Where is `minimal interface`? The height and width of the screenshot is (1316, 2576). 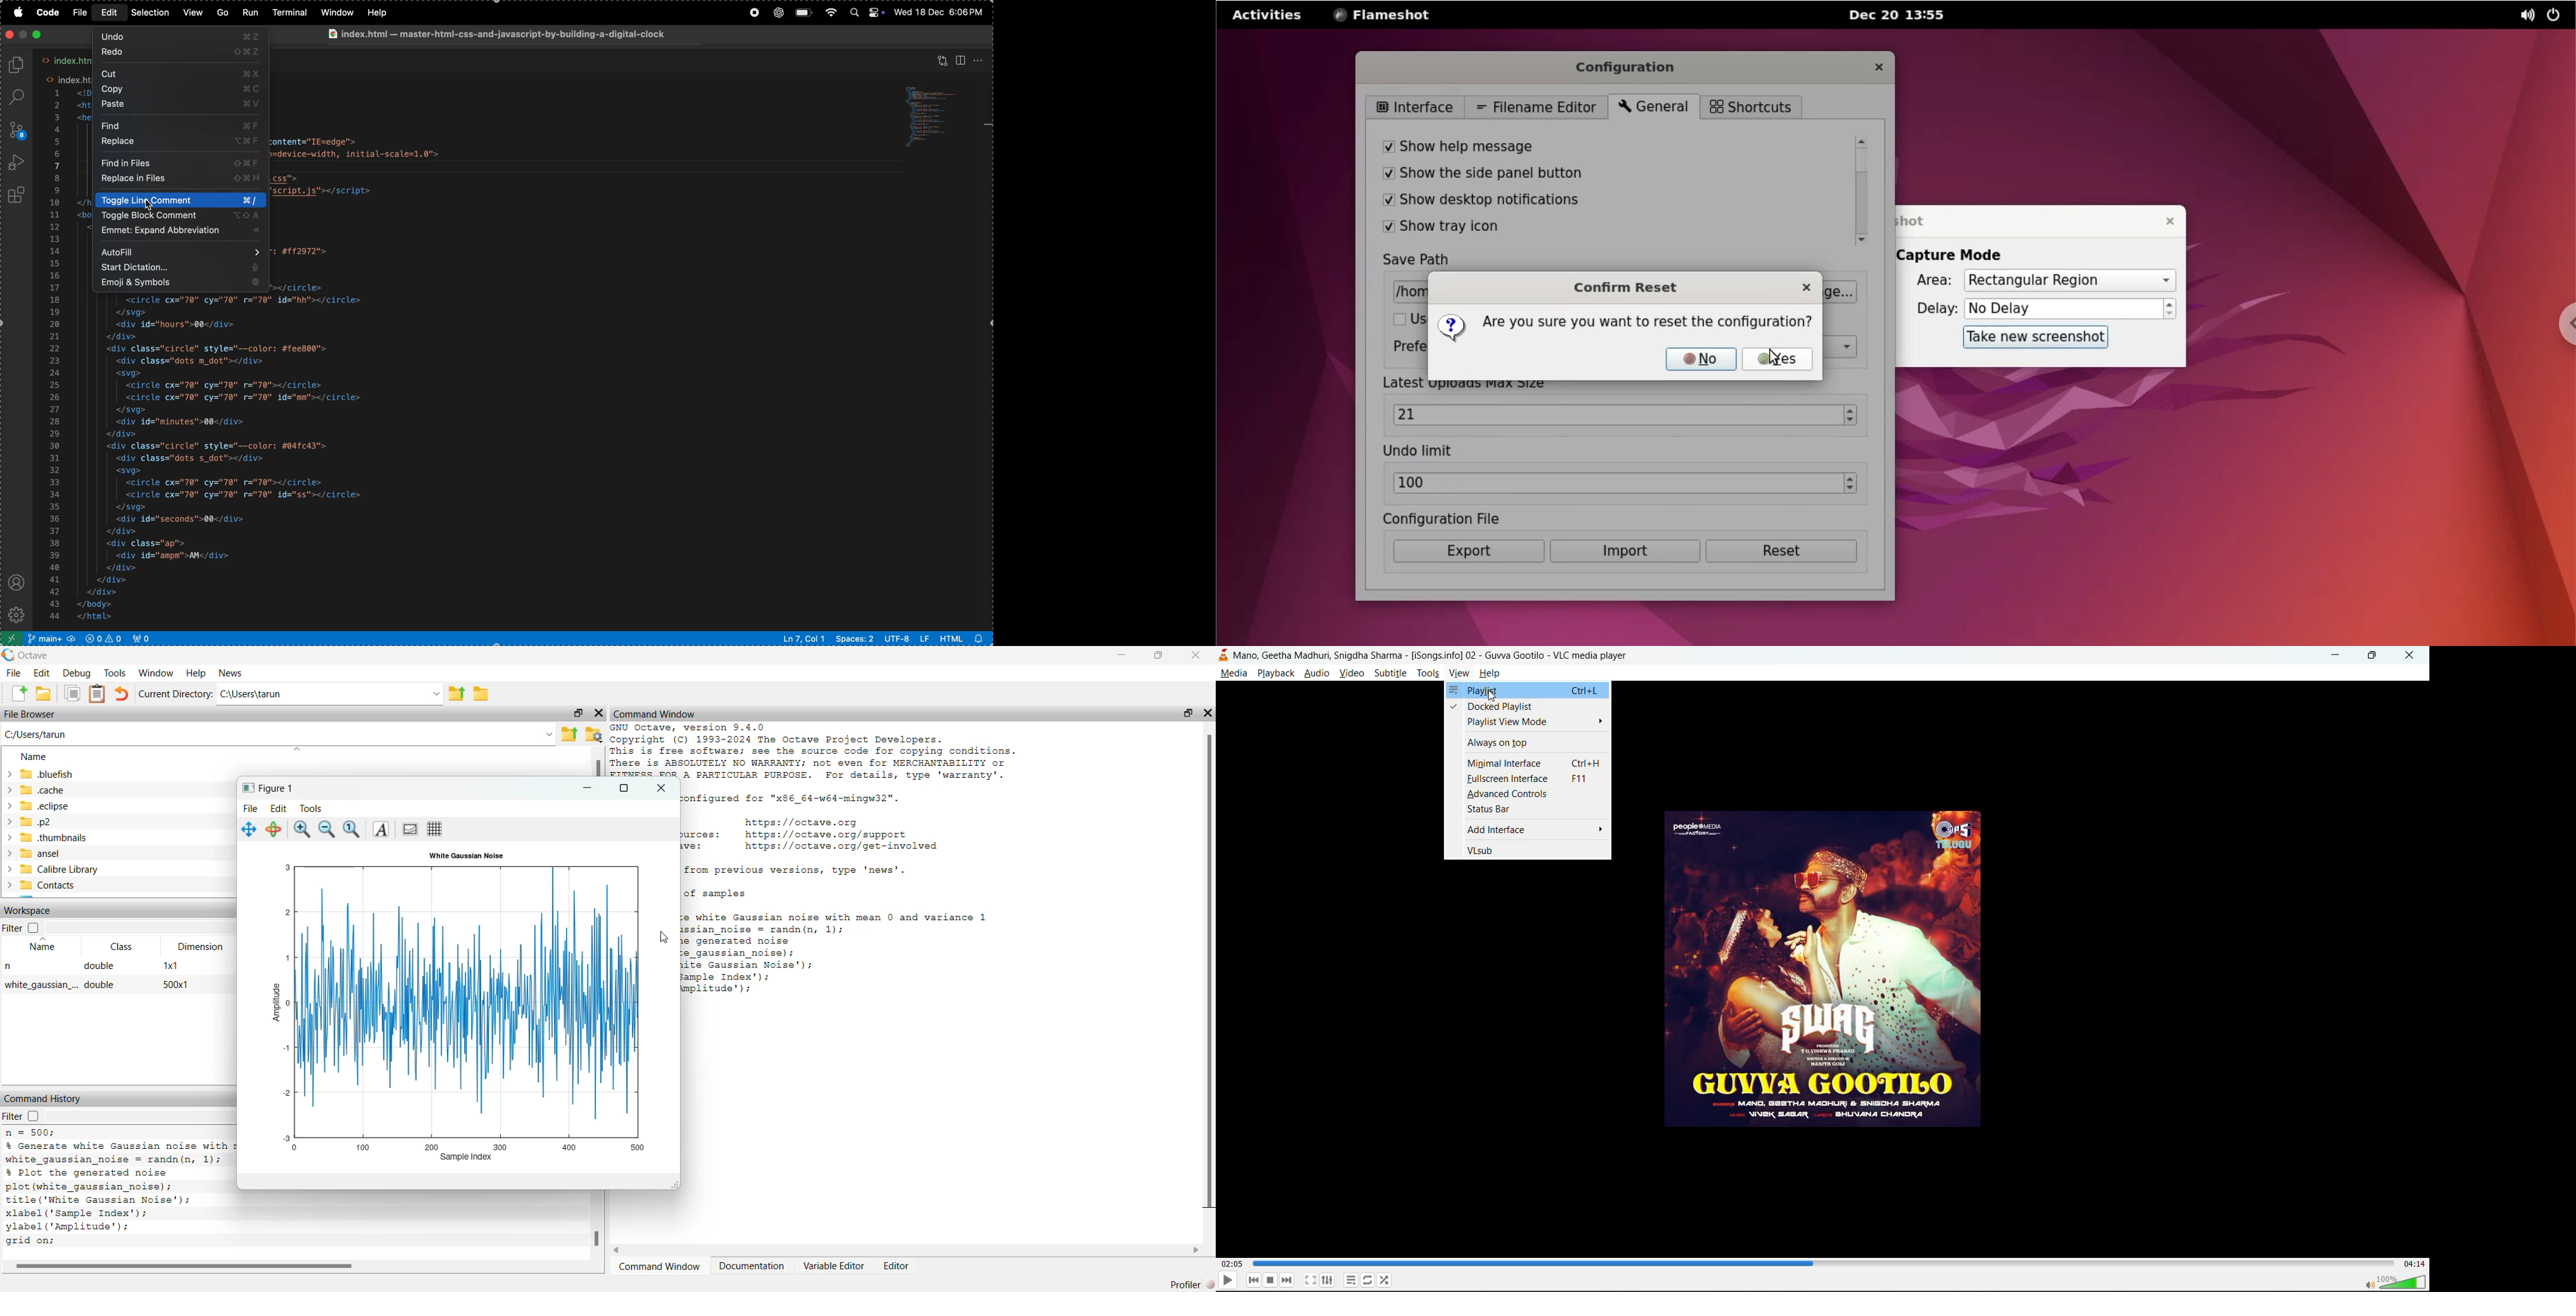
minimal interface is located at coordinates (1530, 763).